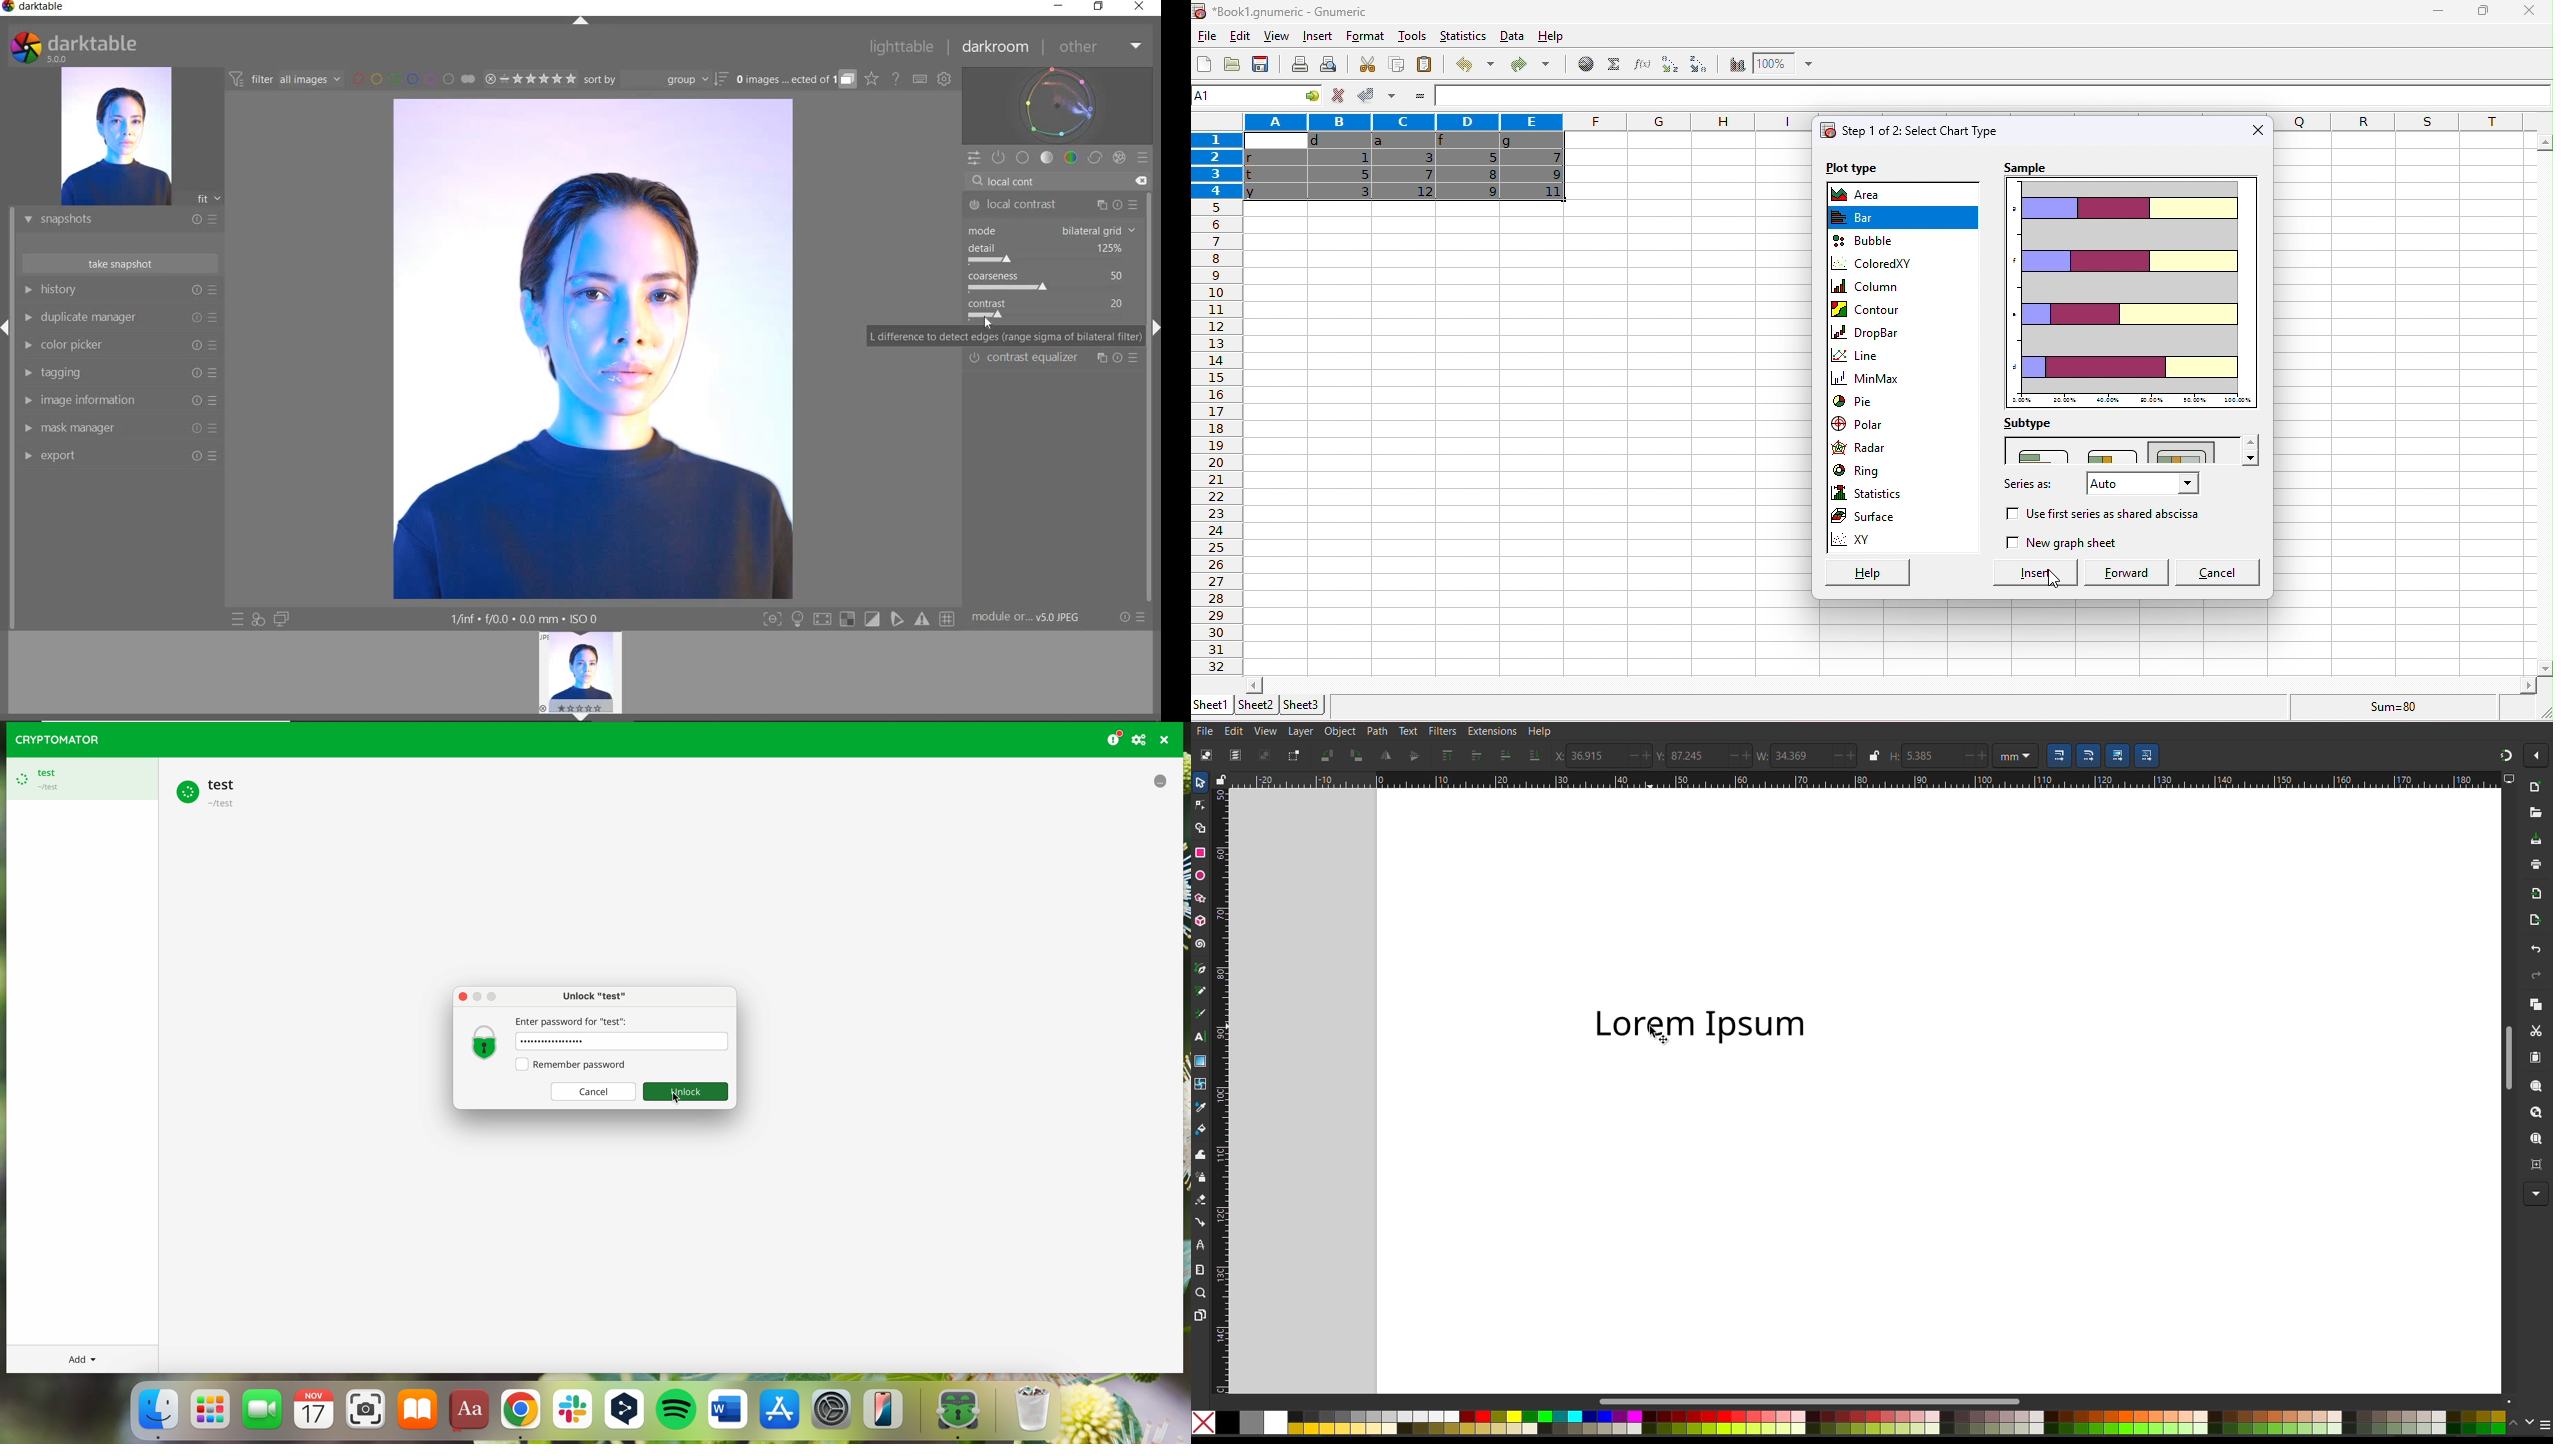 The width and height of the screenshot is (2576, 1456). I want to click on Copy, so click(2537, 1006).